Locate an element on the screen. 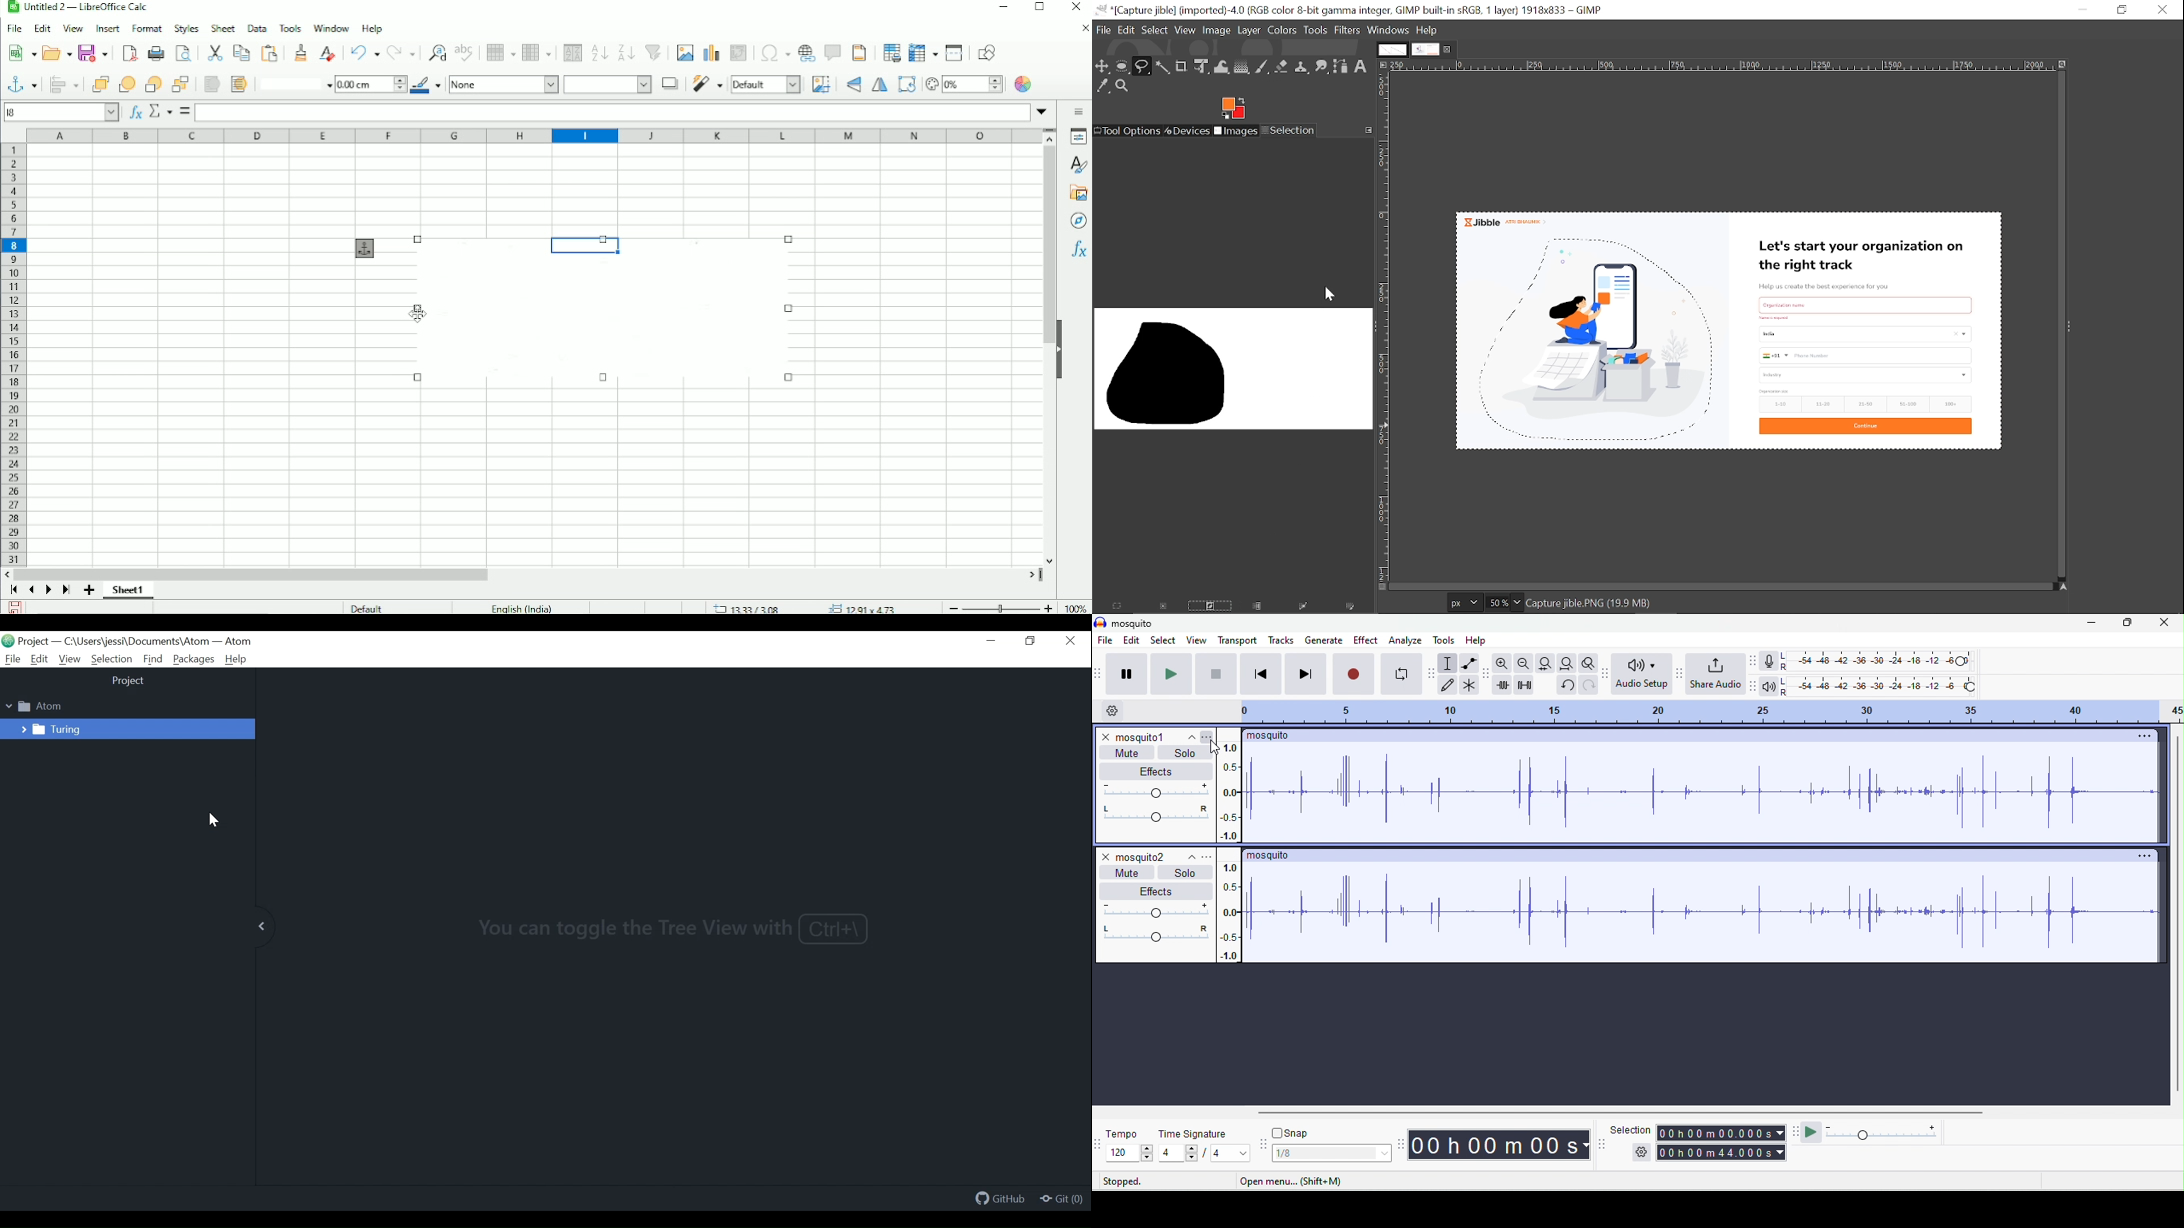  File path is located at coordinates (134, 642).